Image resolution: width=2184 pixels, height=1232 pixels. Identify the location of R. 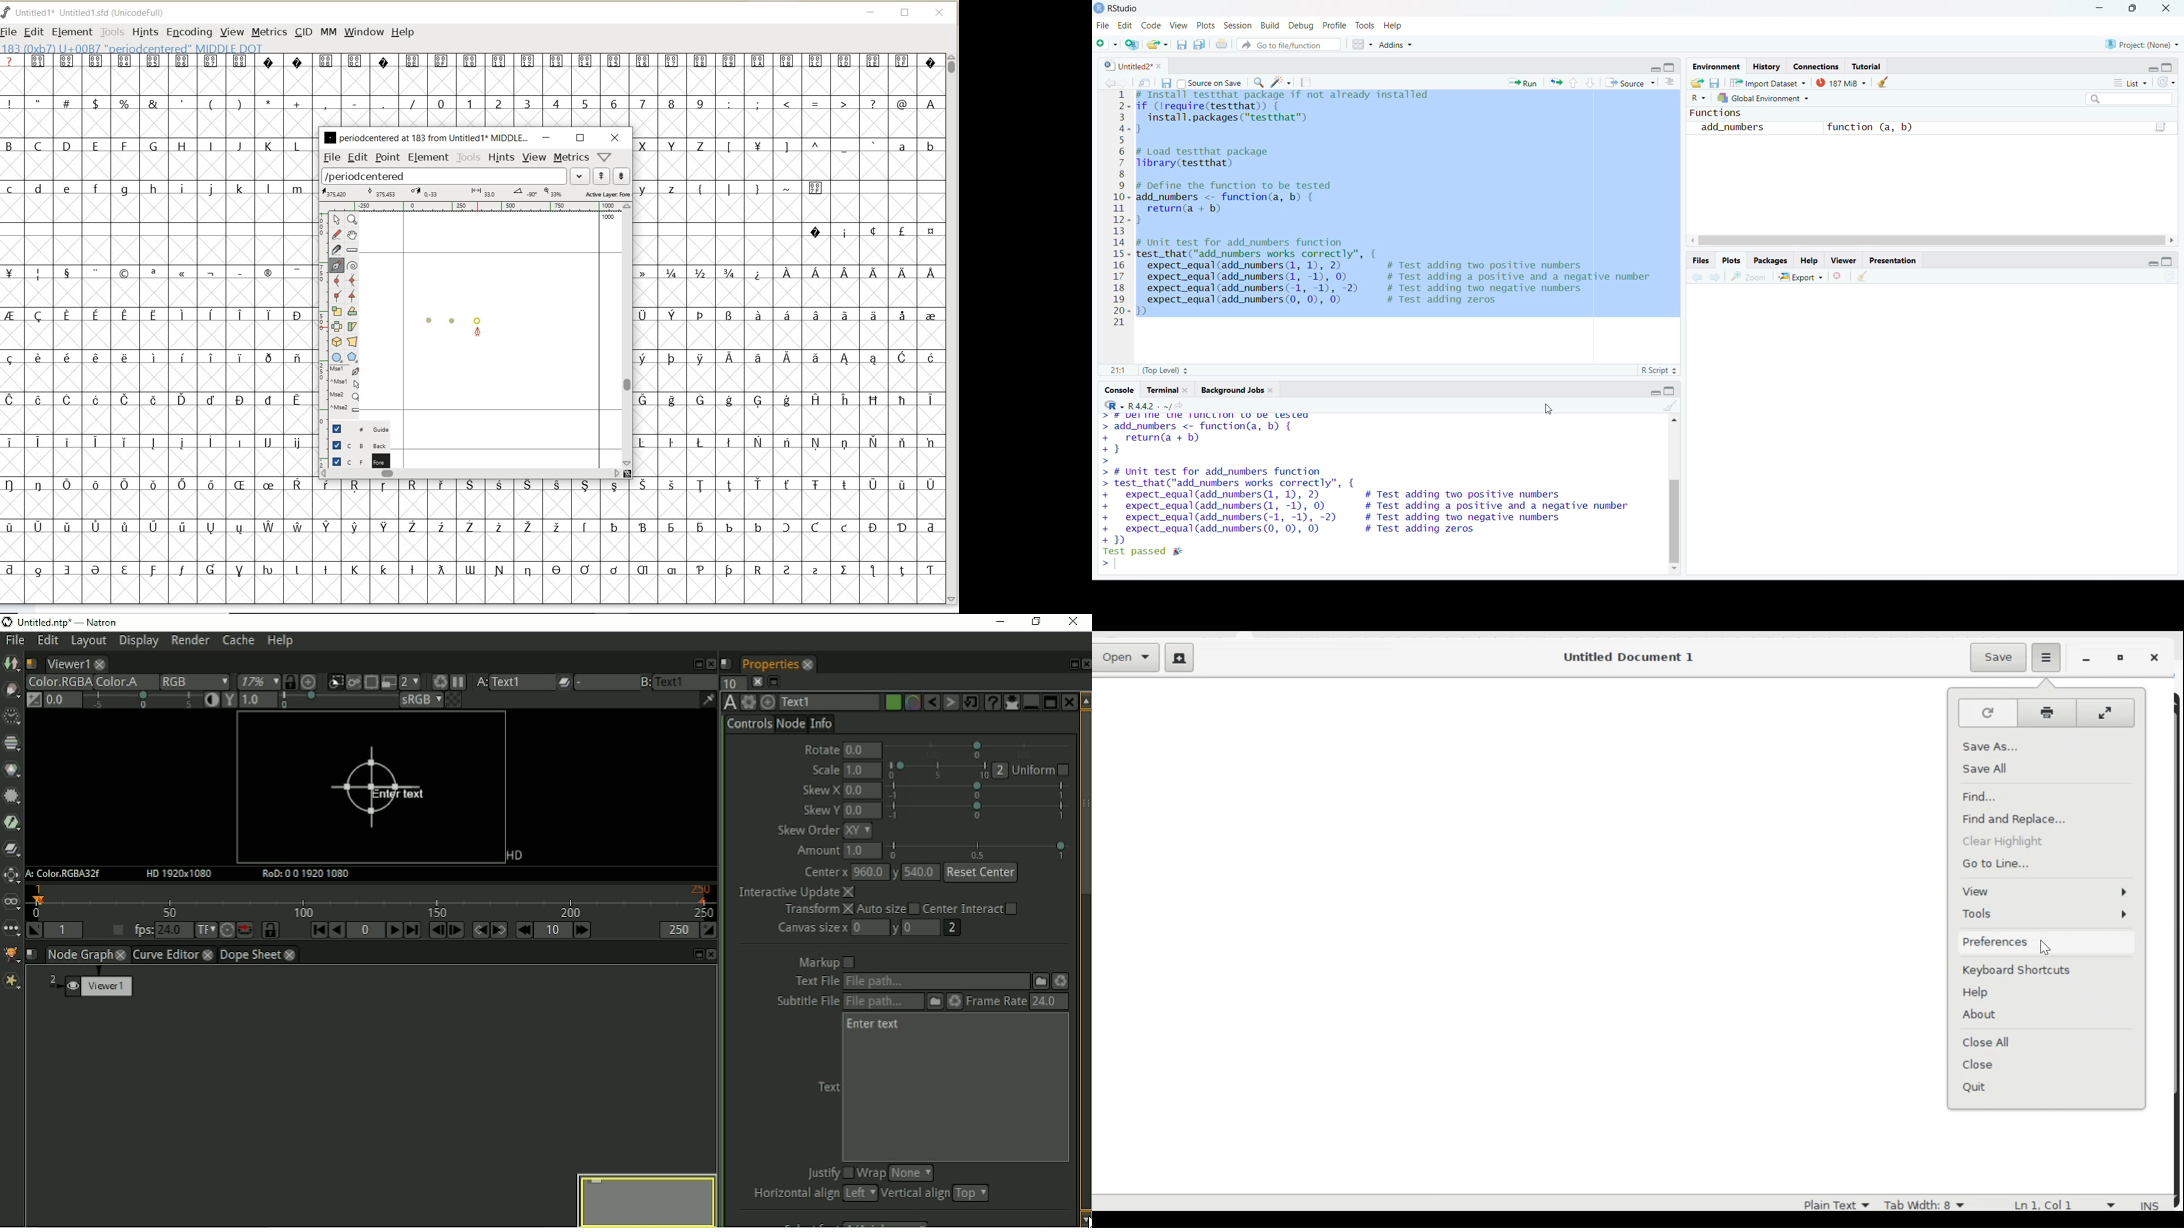
(1699, 99).